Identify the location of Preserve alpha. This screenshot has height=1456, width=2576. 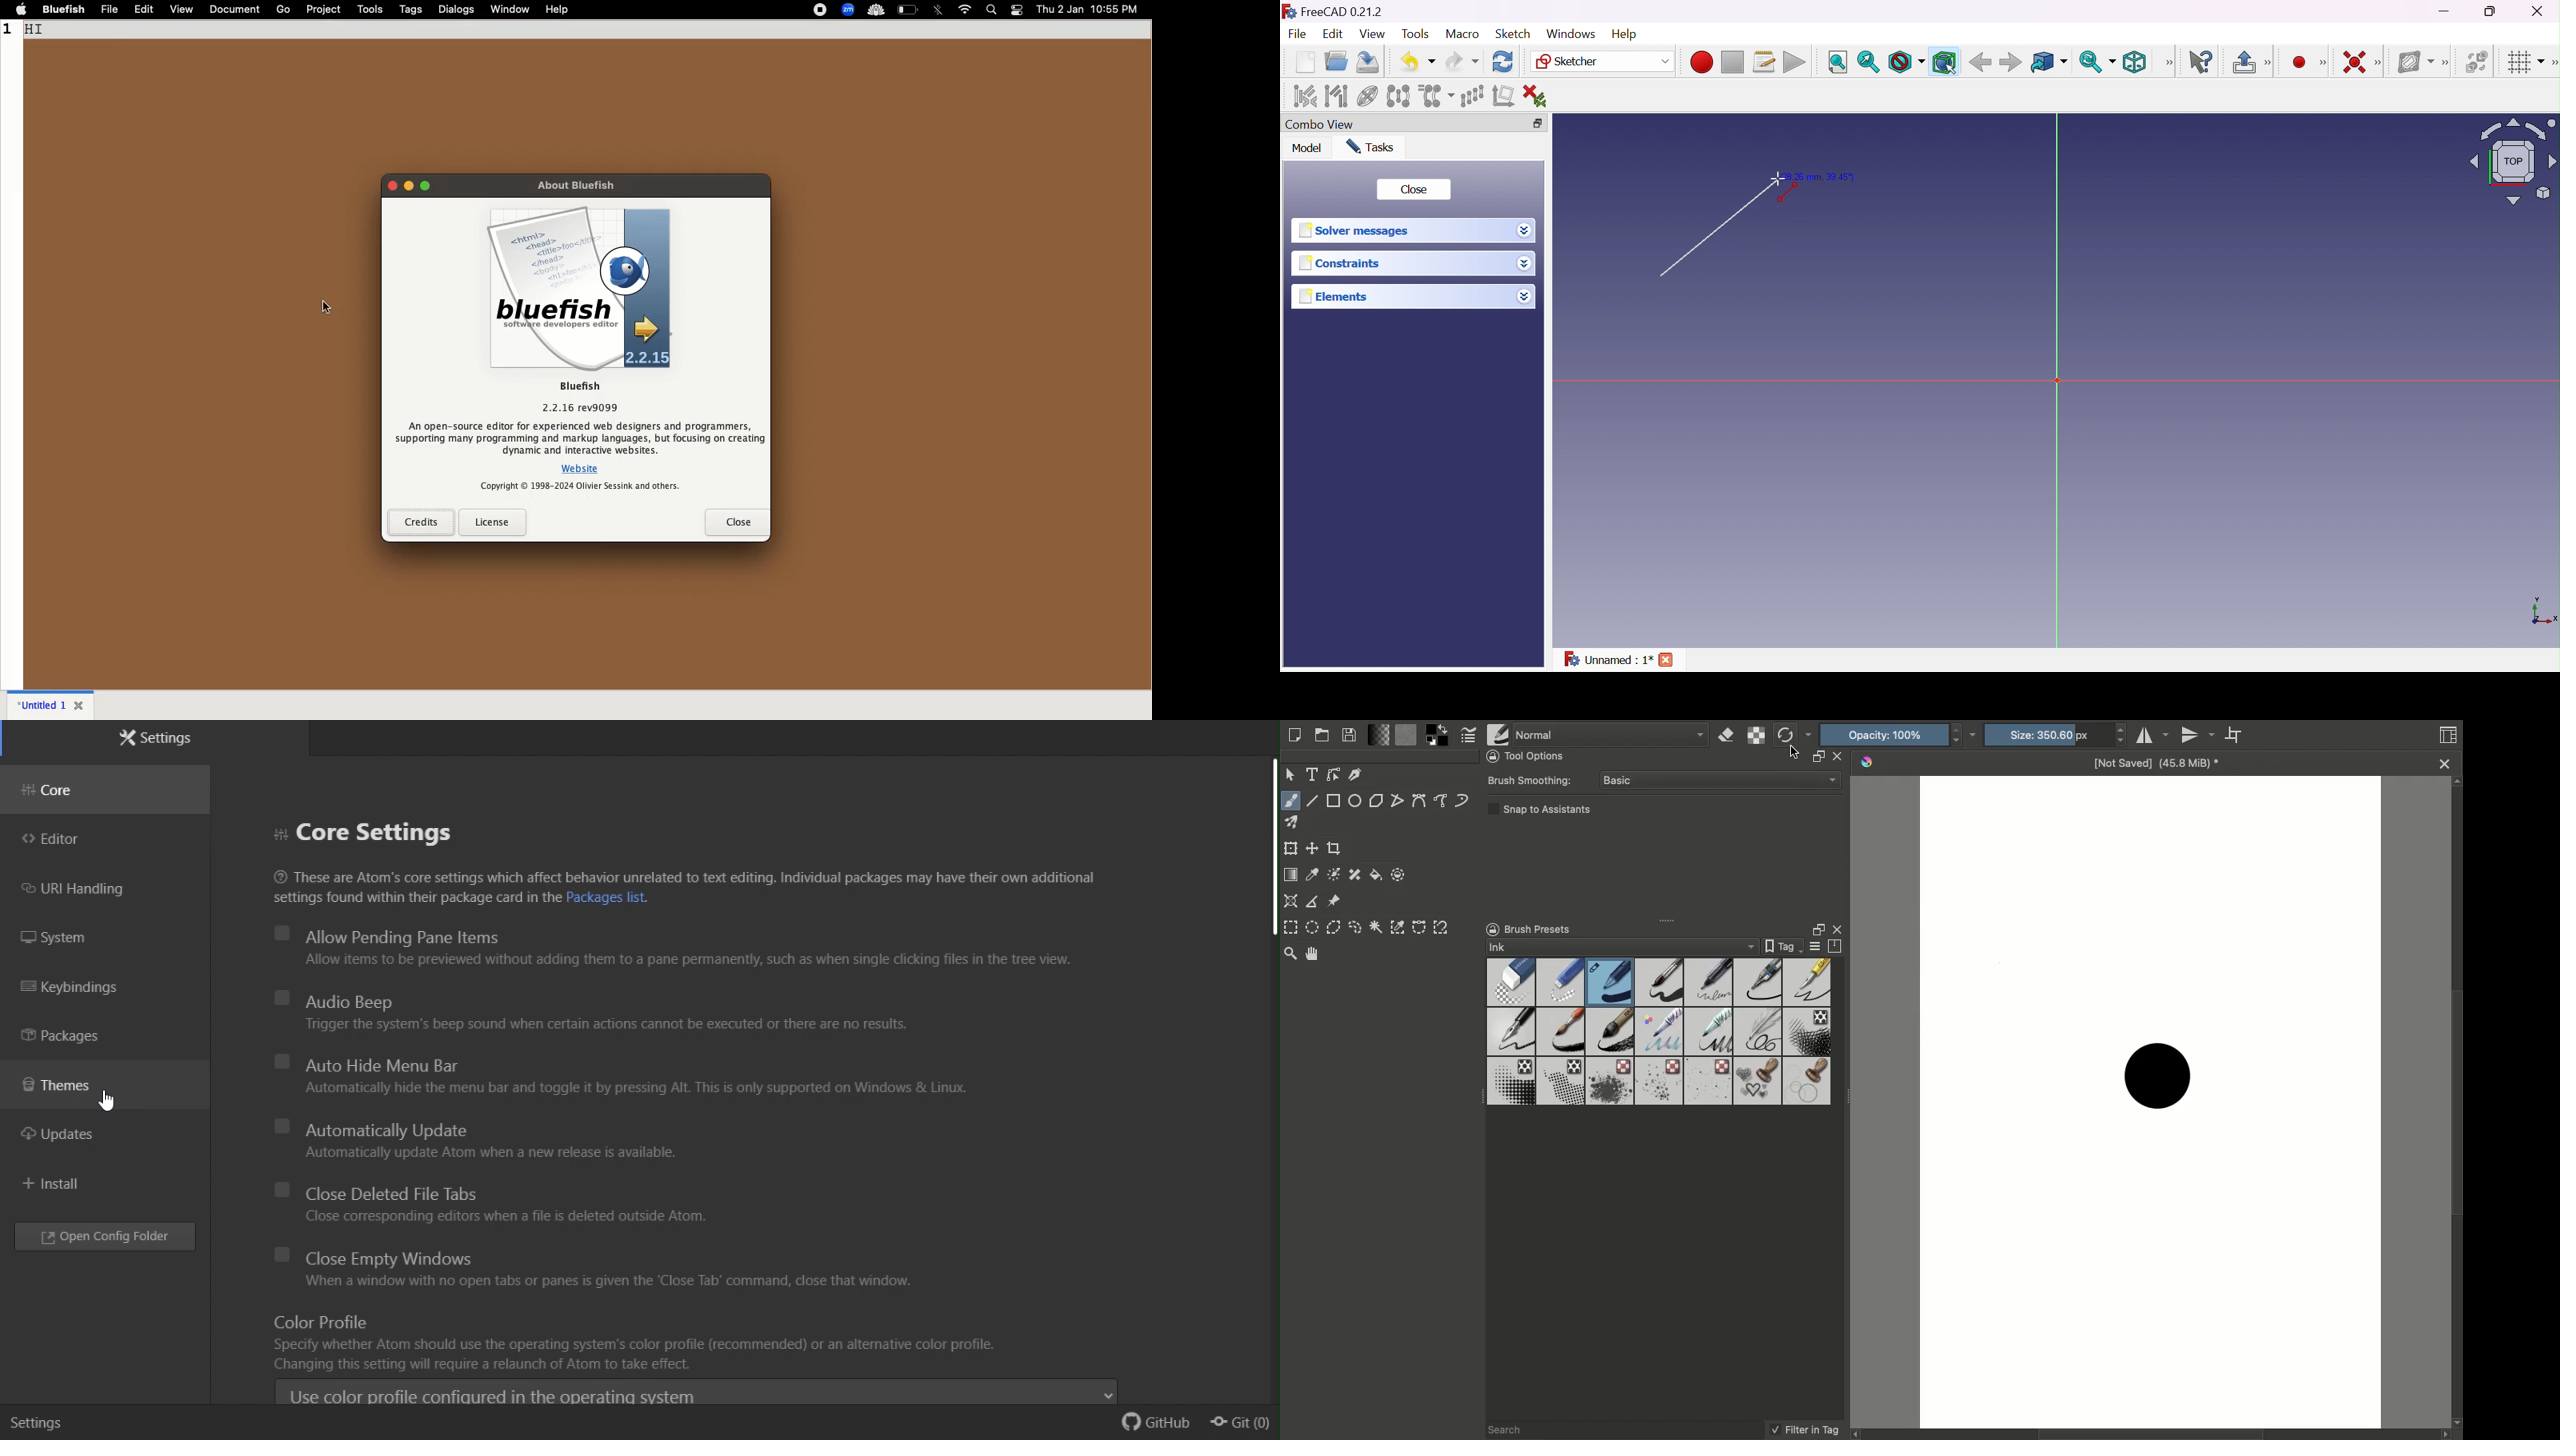
(1758, 736).